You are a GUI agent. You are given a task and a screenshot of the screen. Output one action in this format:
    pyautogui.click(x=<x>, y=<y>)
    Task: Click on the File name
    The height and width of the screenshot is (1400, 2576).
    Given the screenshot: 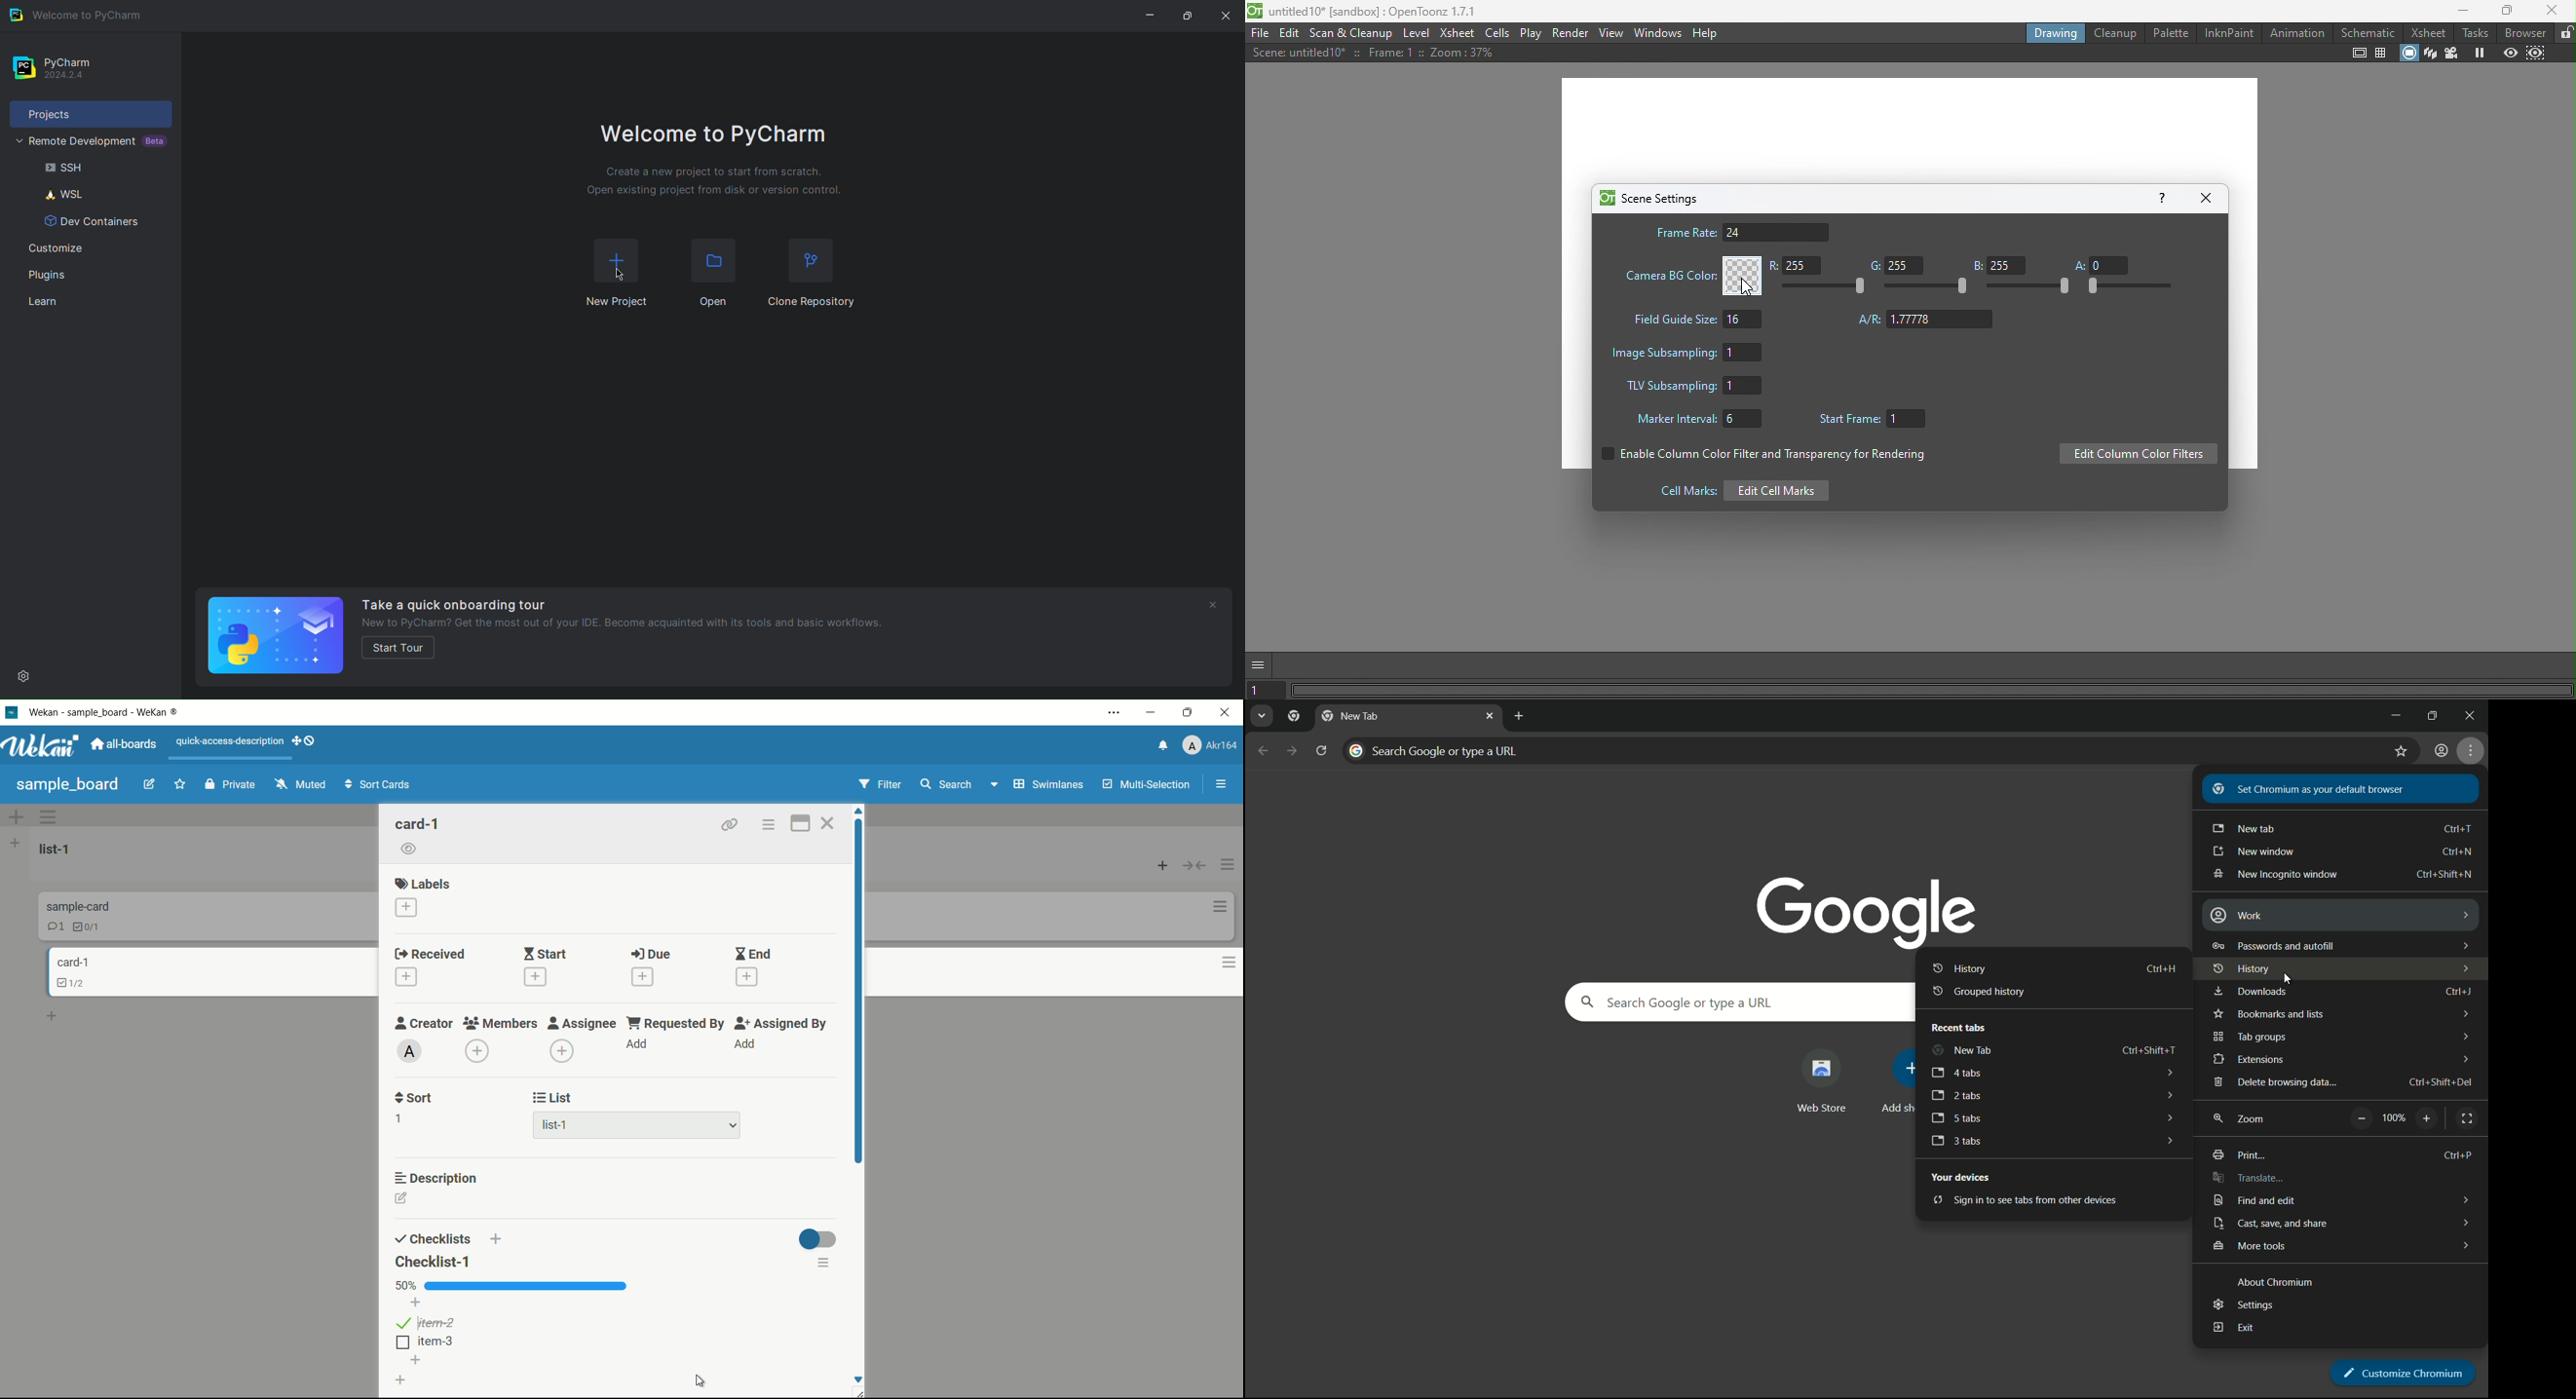 What is the action you would take?
    pyautogui.click(x=1366, y=13)
    